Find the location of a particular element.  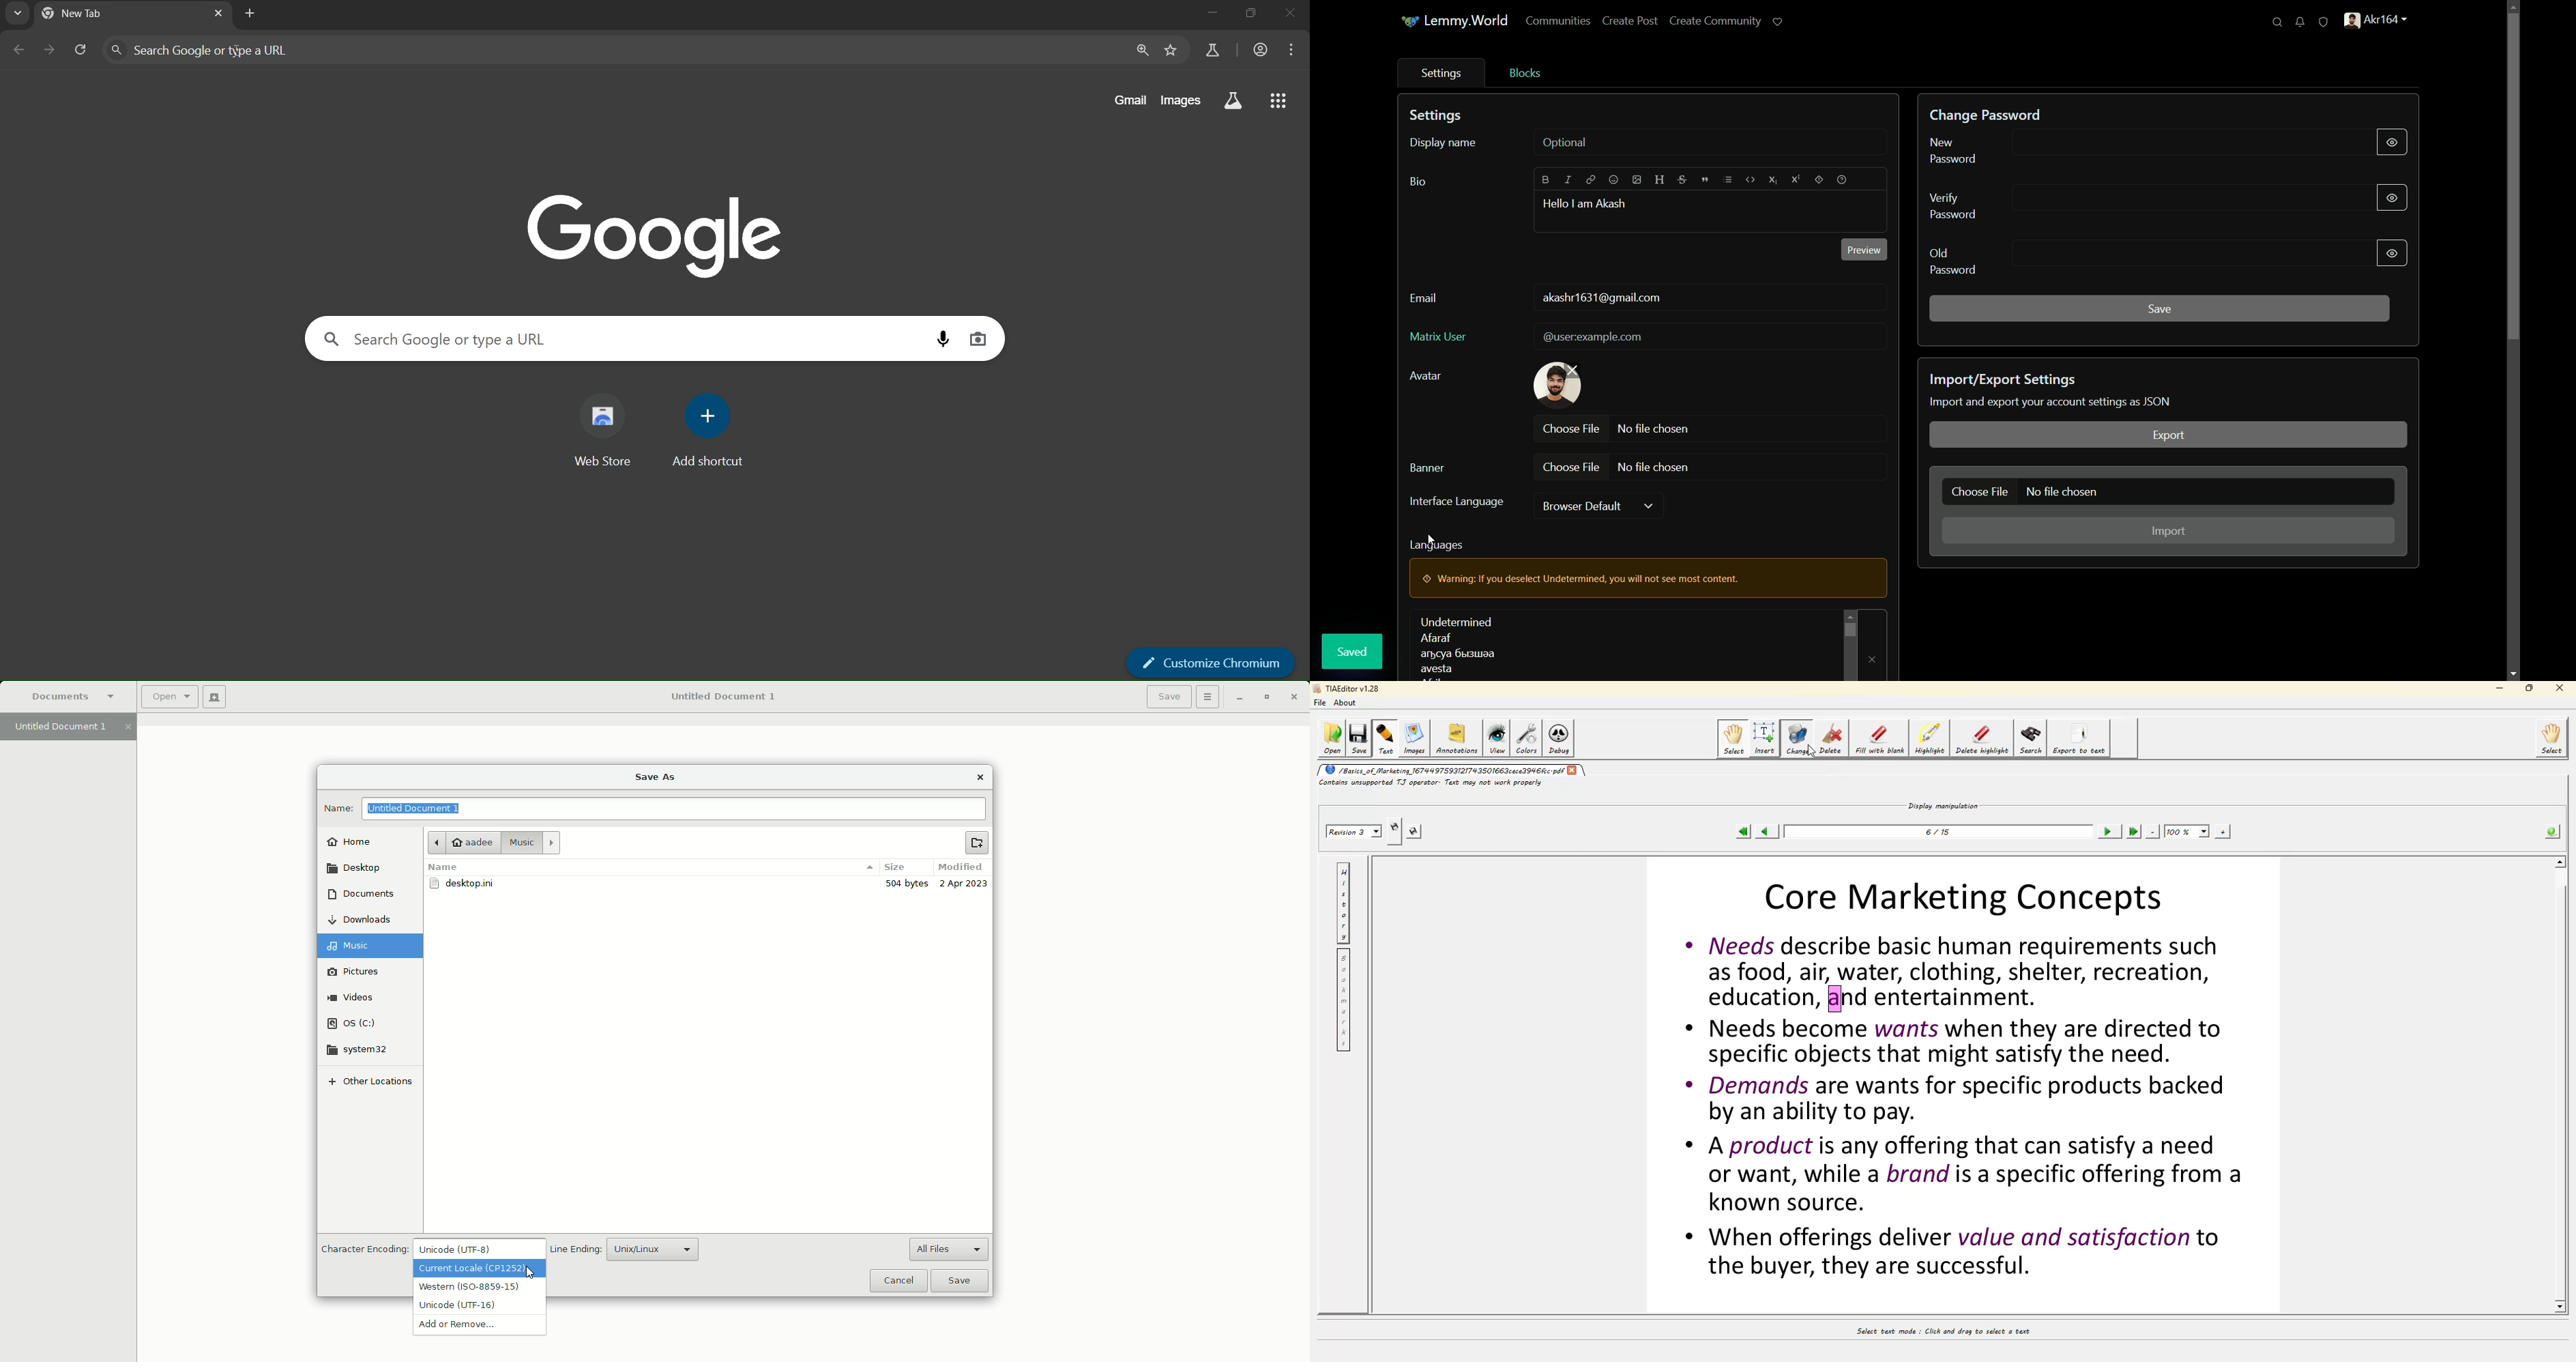

scroll down is located at coordinates (2563, 1307).